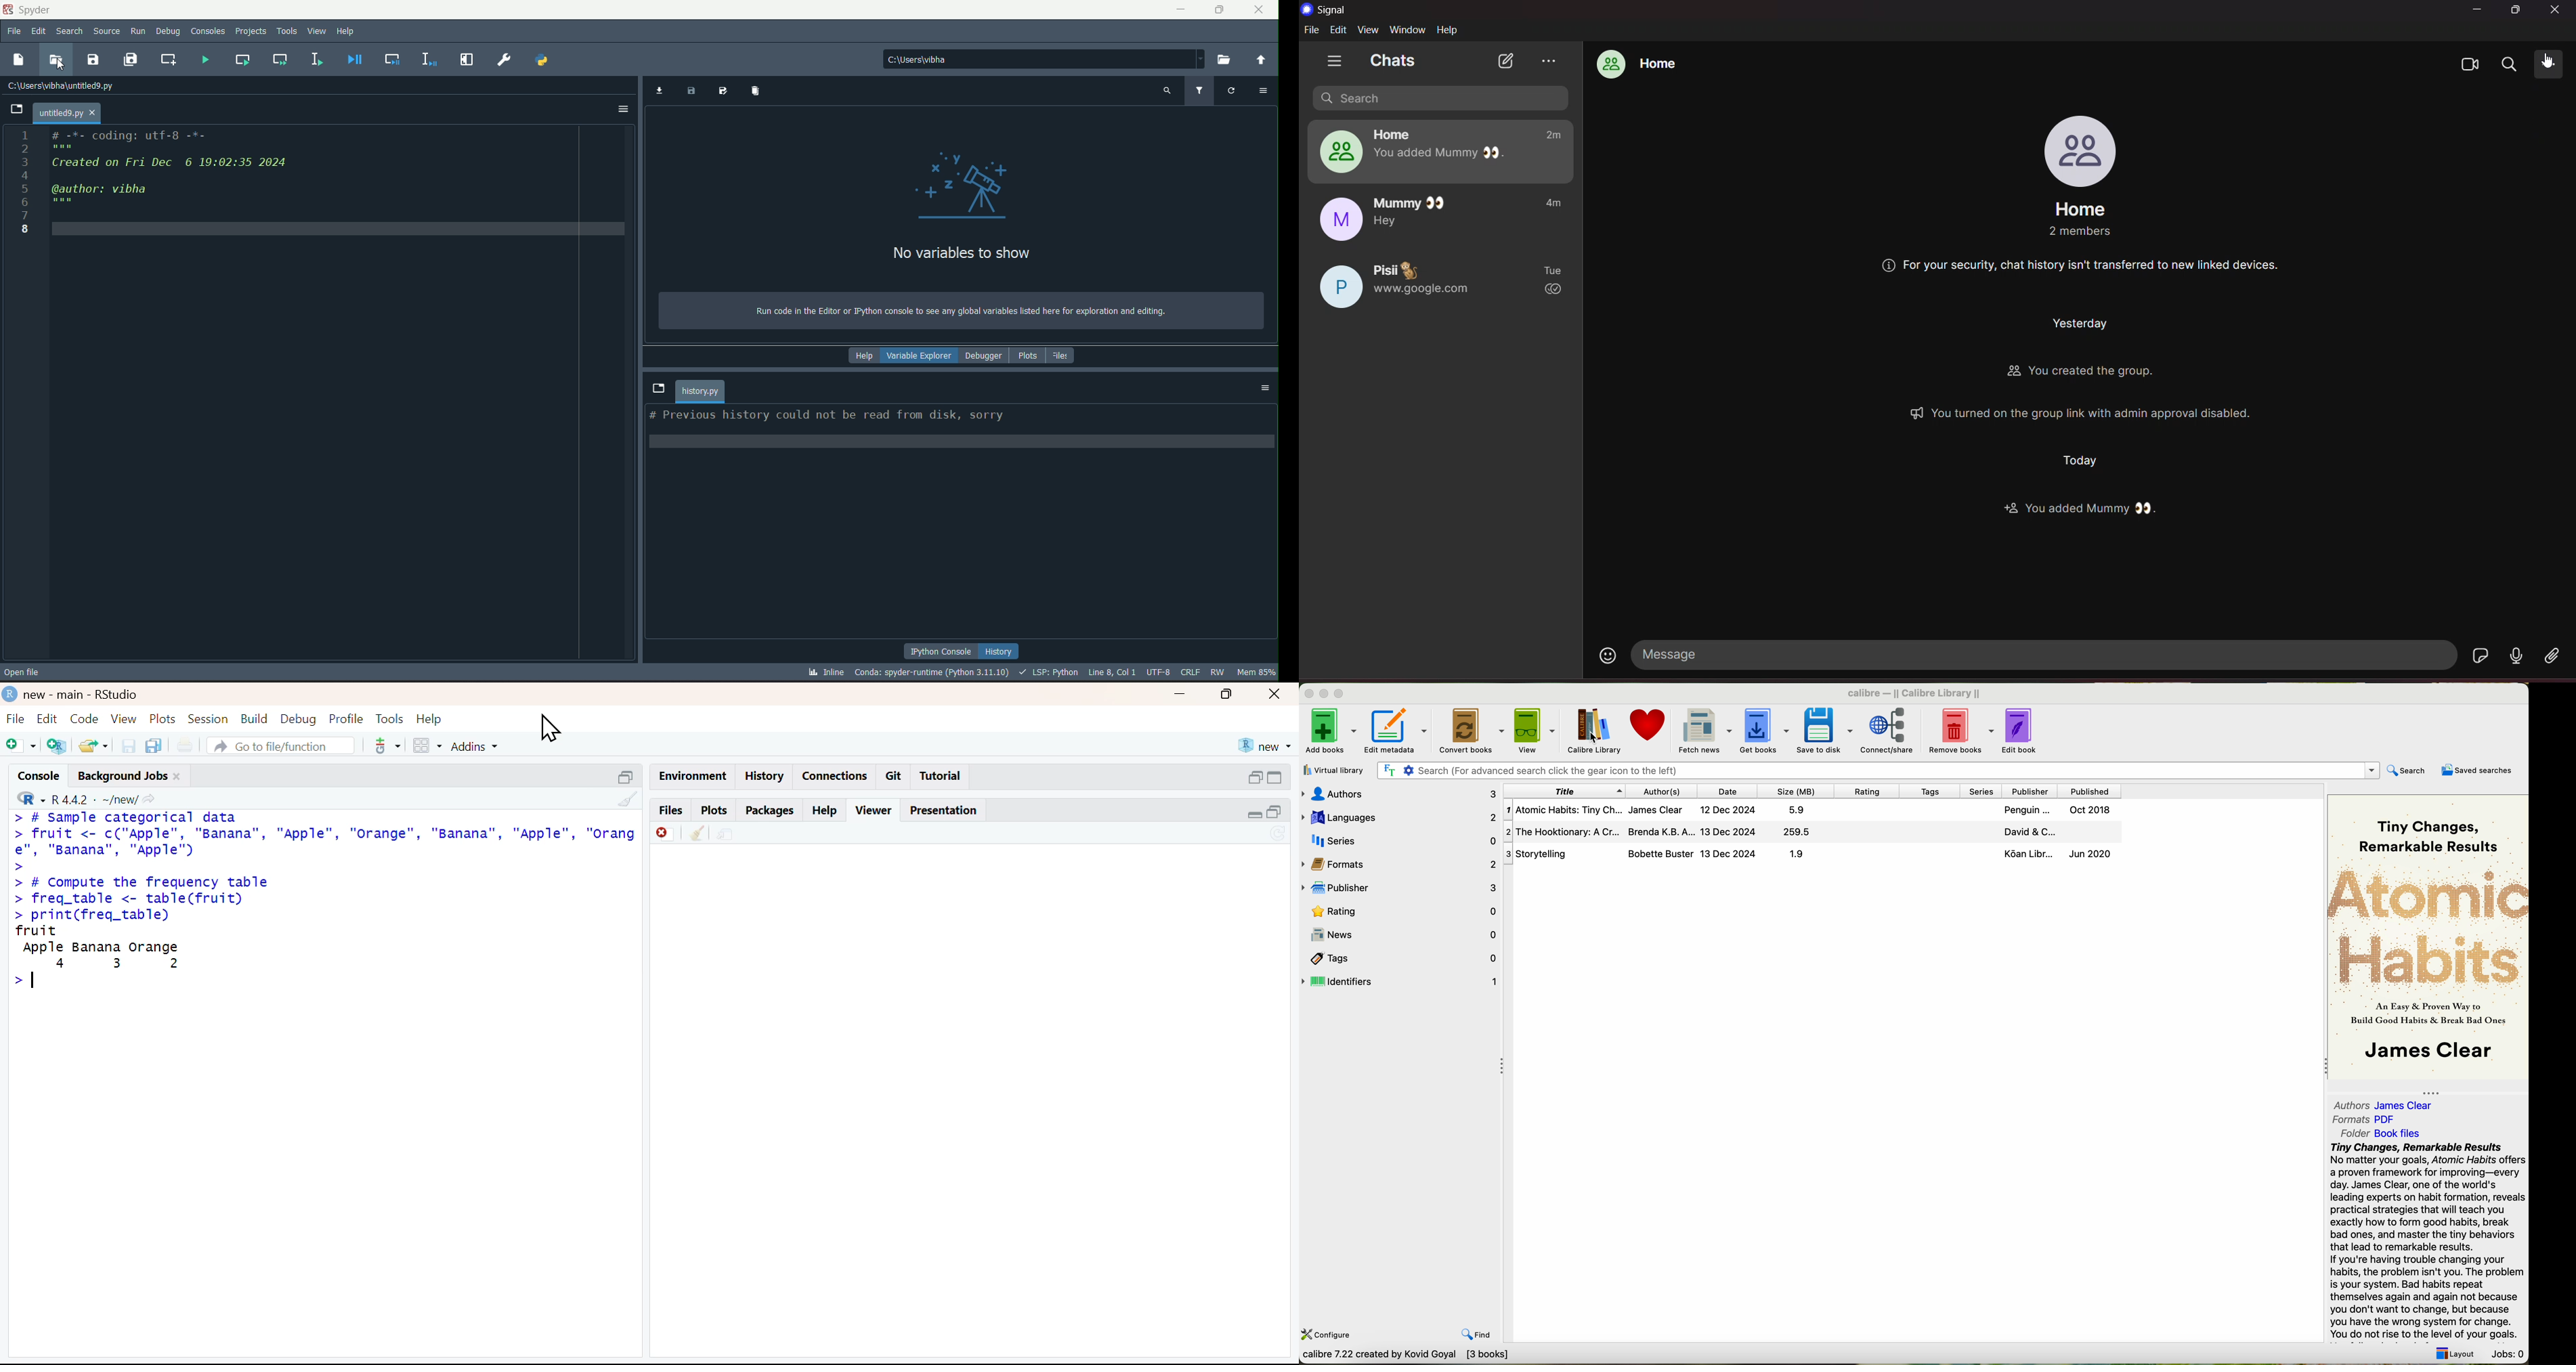 This screenshot has height=1372, width=2576. Describe the element at coordinates (1764, 729) in the screenshot. I see `get books` at that location.